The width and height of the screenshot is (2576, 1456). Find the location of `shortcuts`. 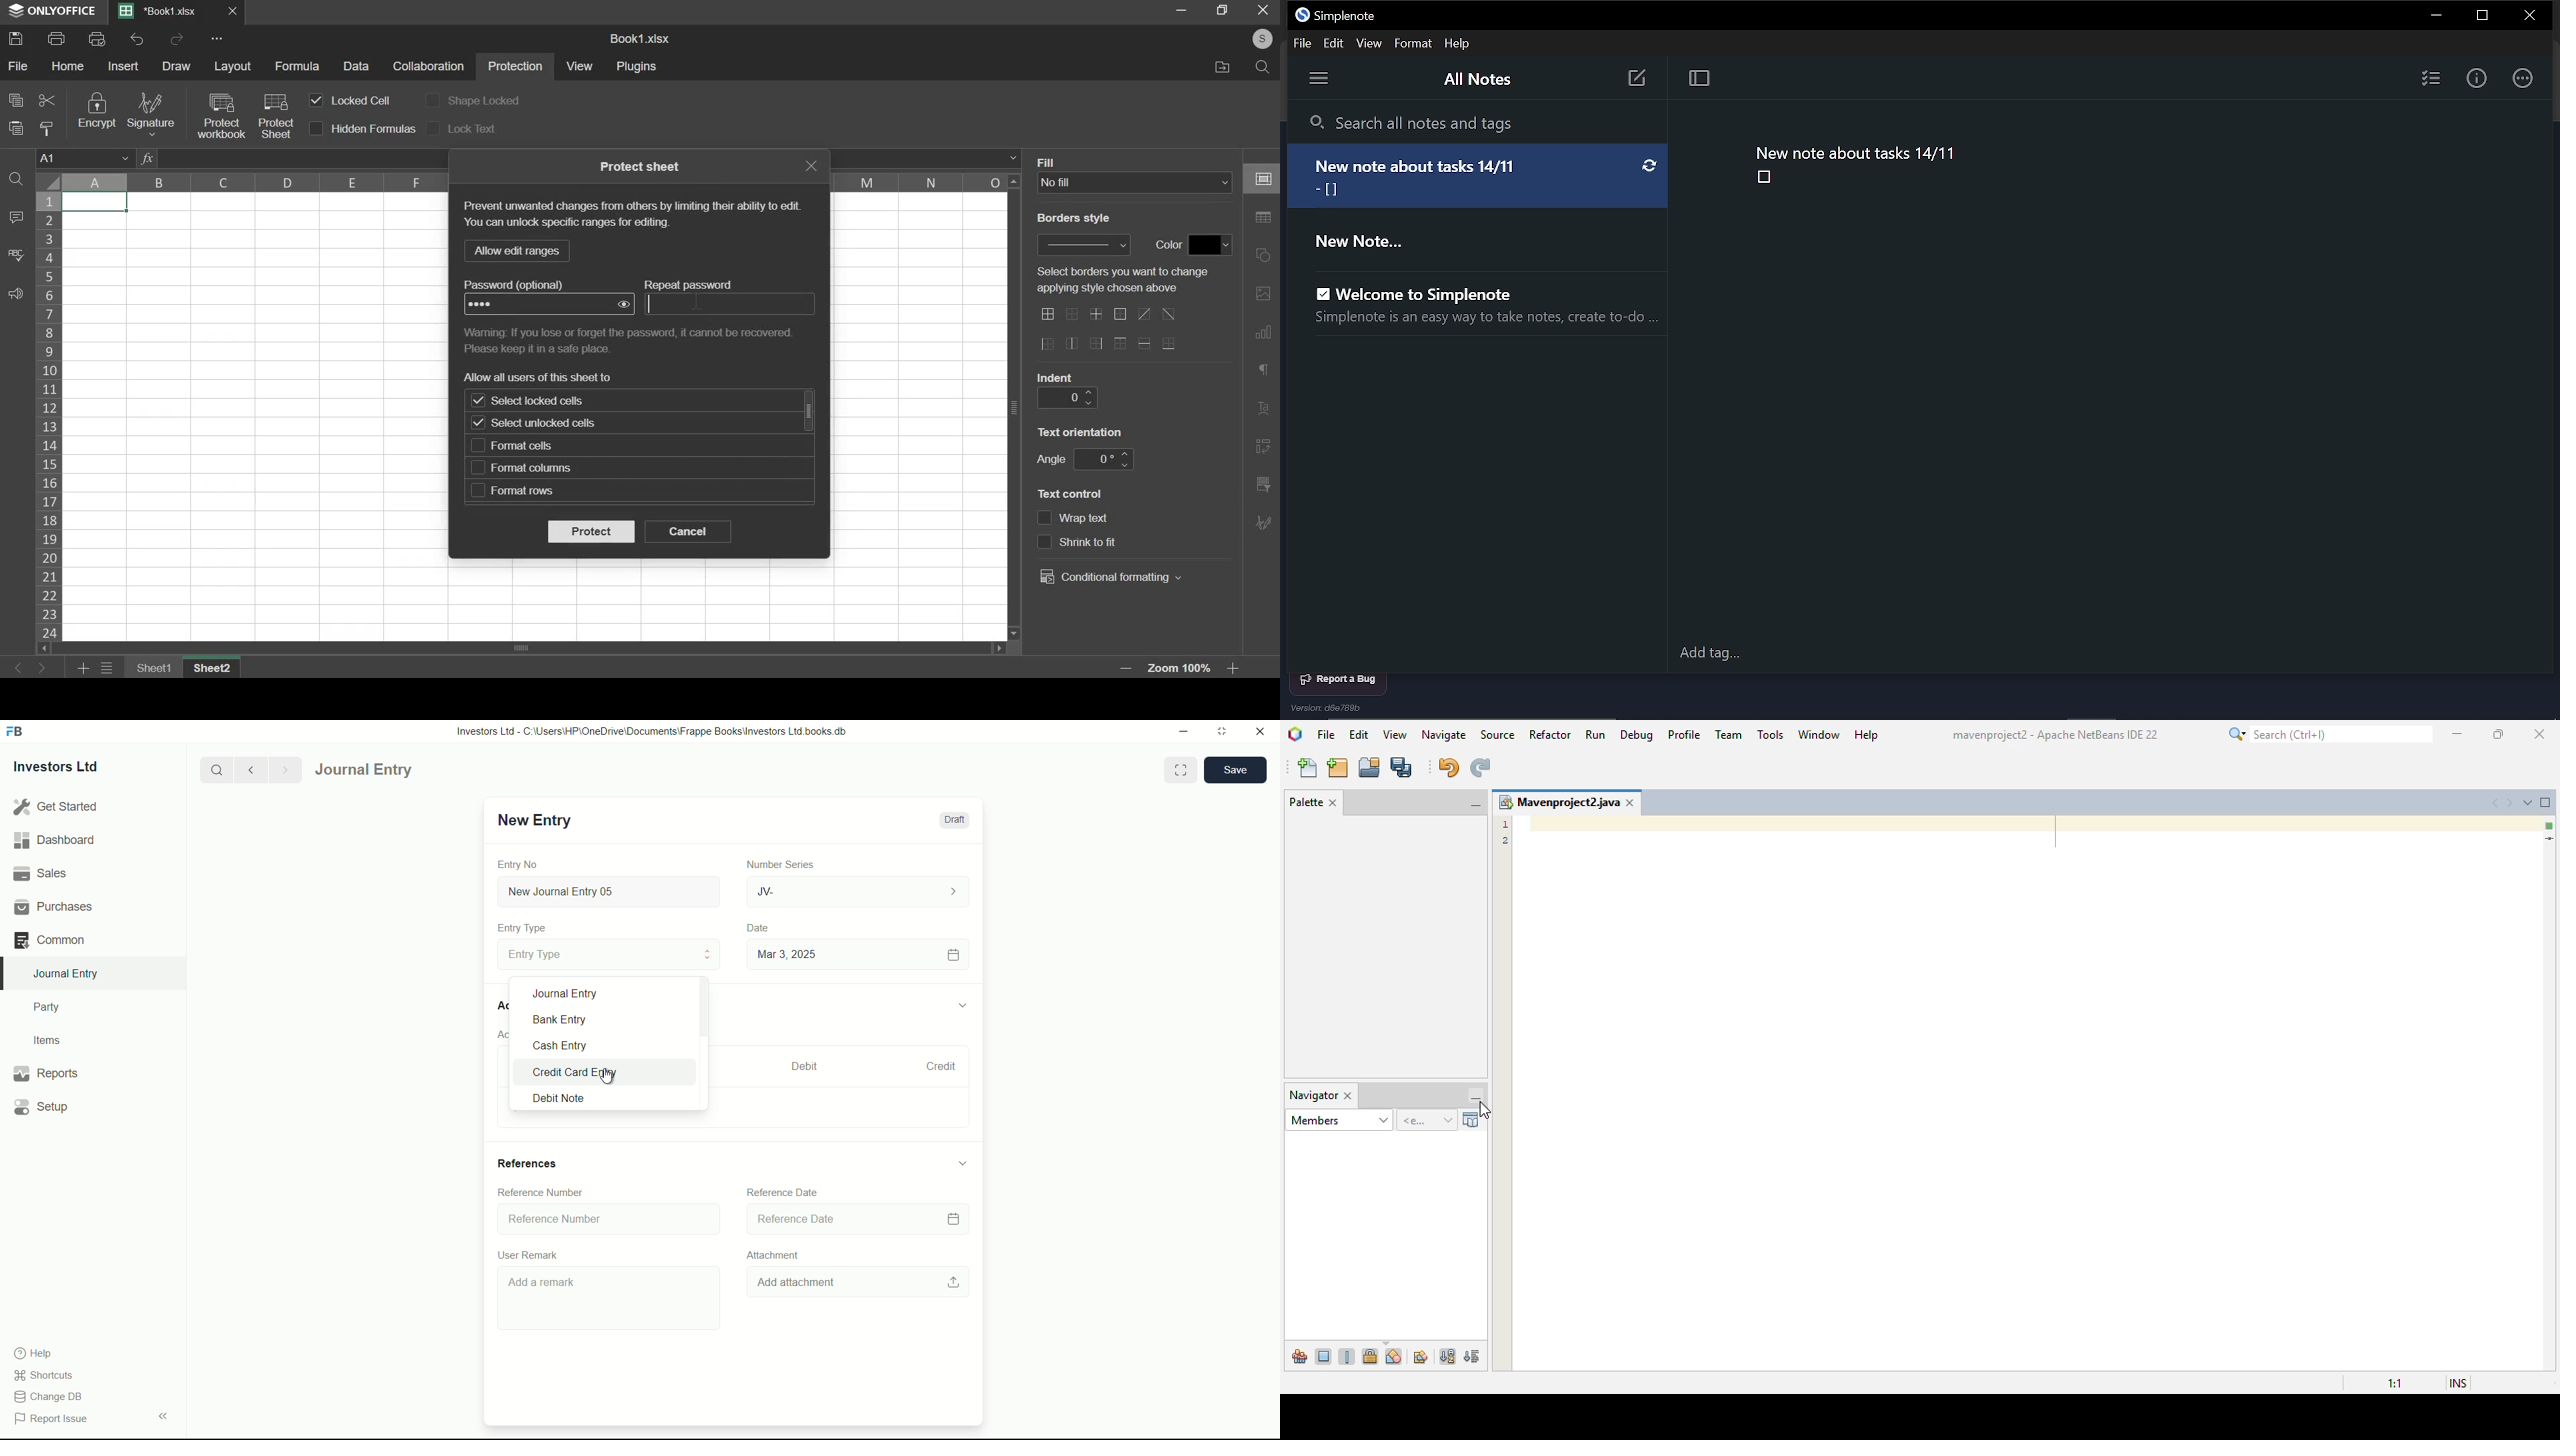

shortcuts is located at coordinates (47, 1375).